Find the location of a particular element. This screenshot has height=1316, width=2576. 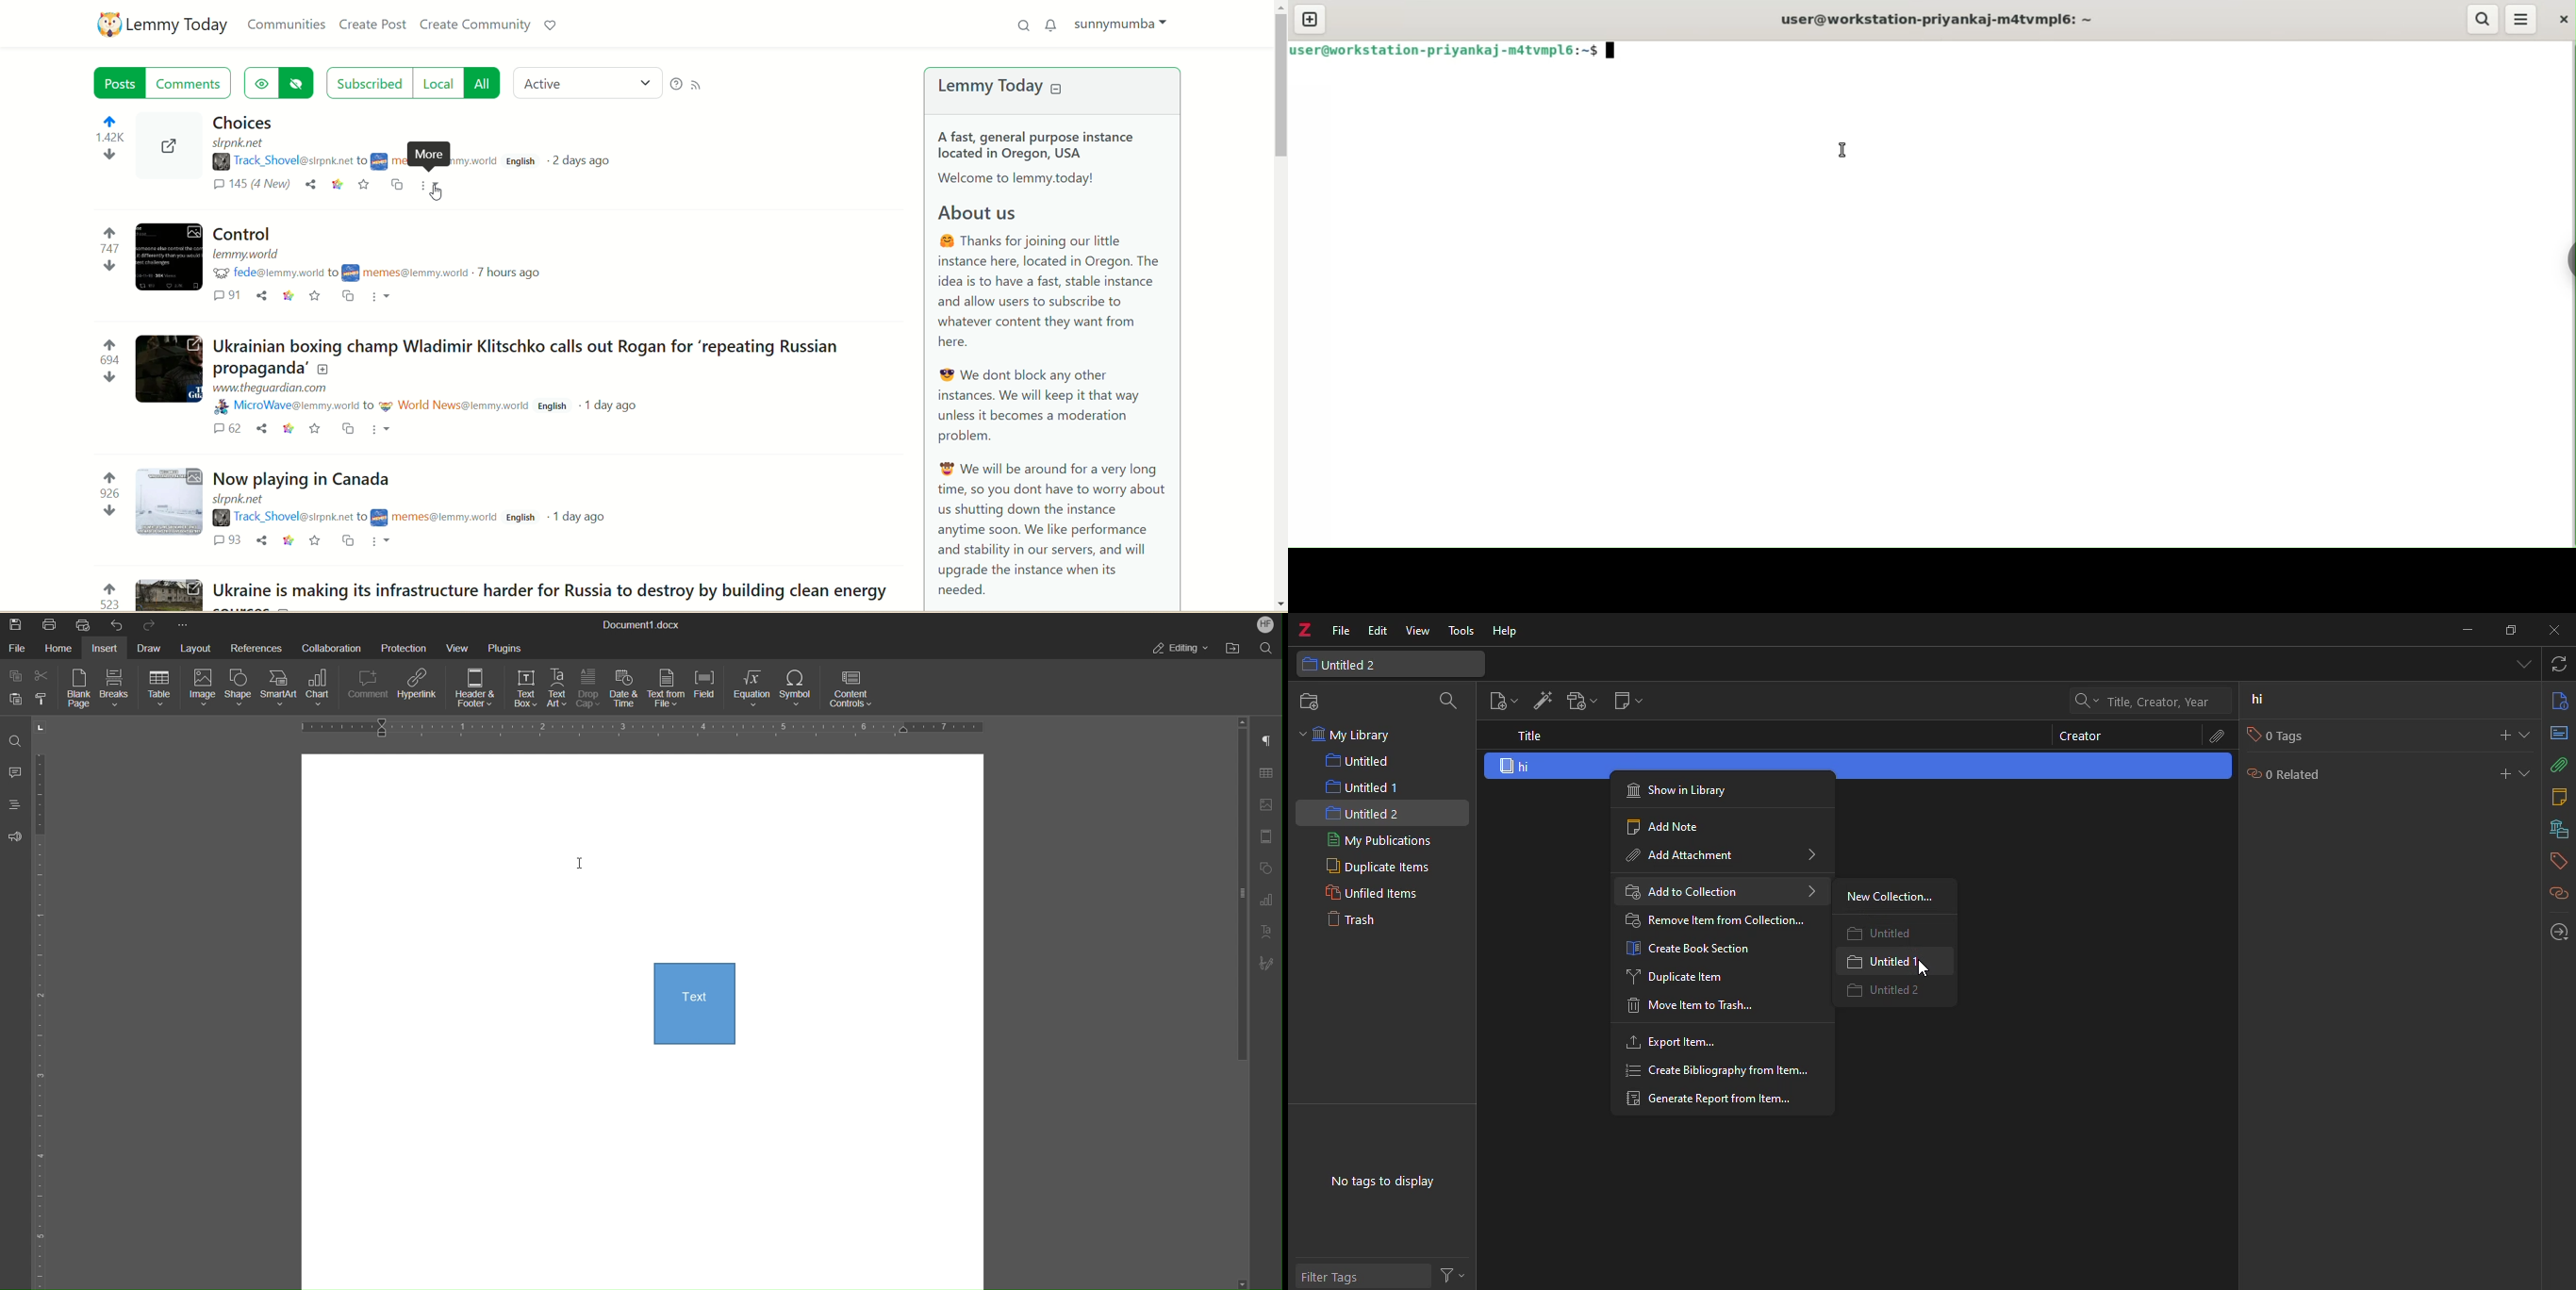

Post on "Control" is located at coordinates (241, 234).